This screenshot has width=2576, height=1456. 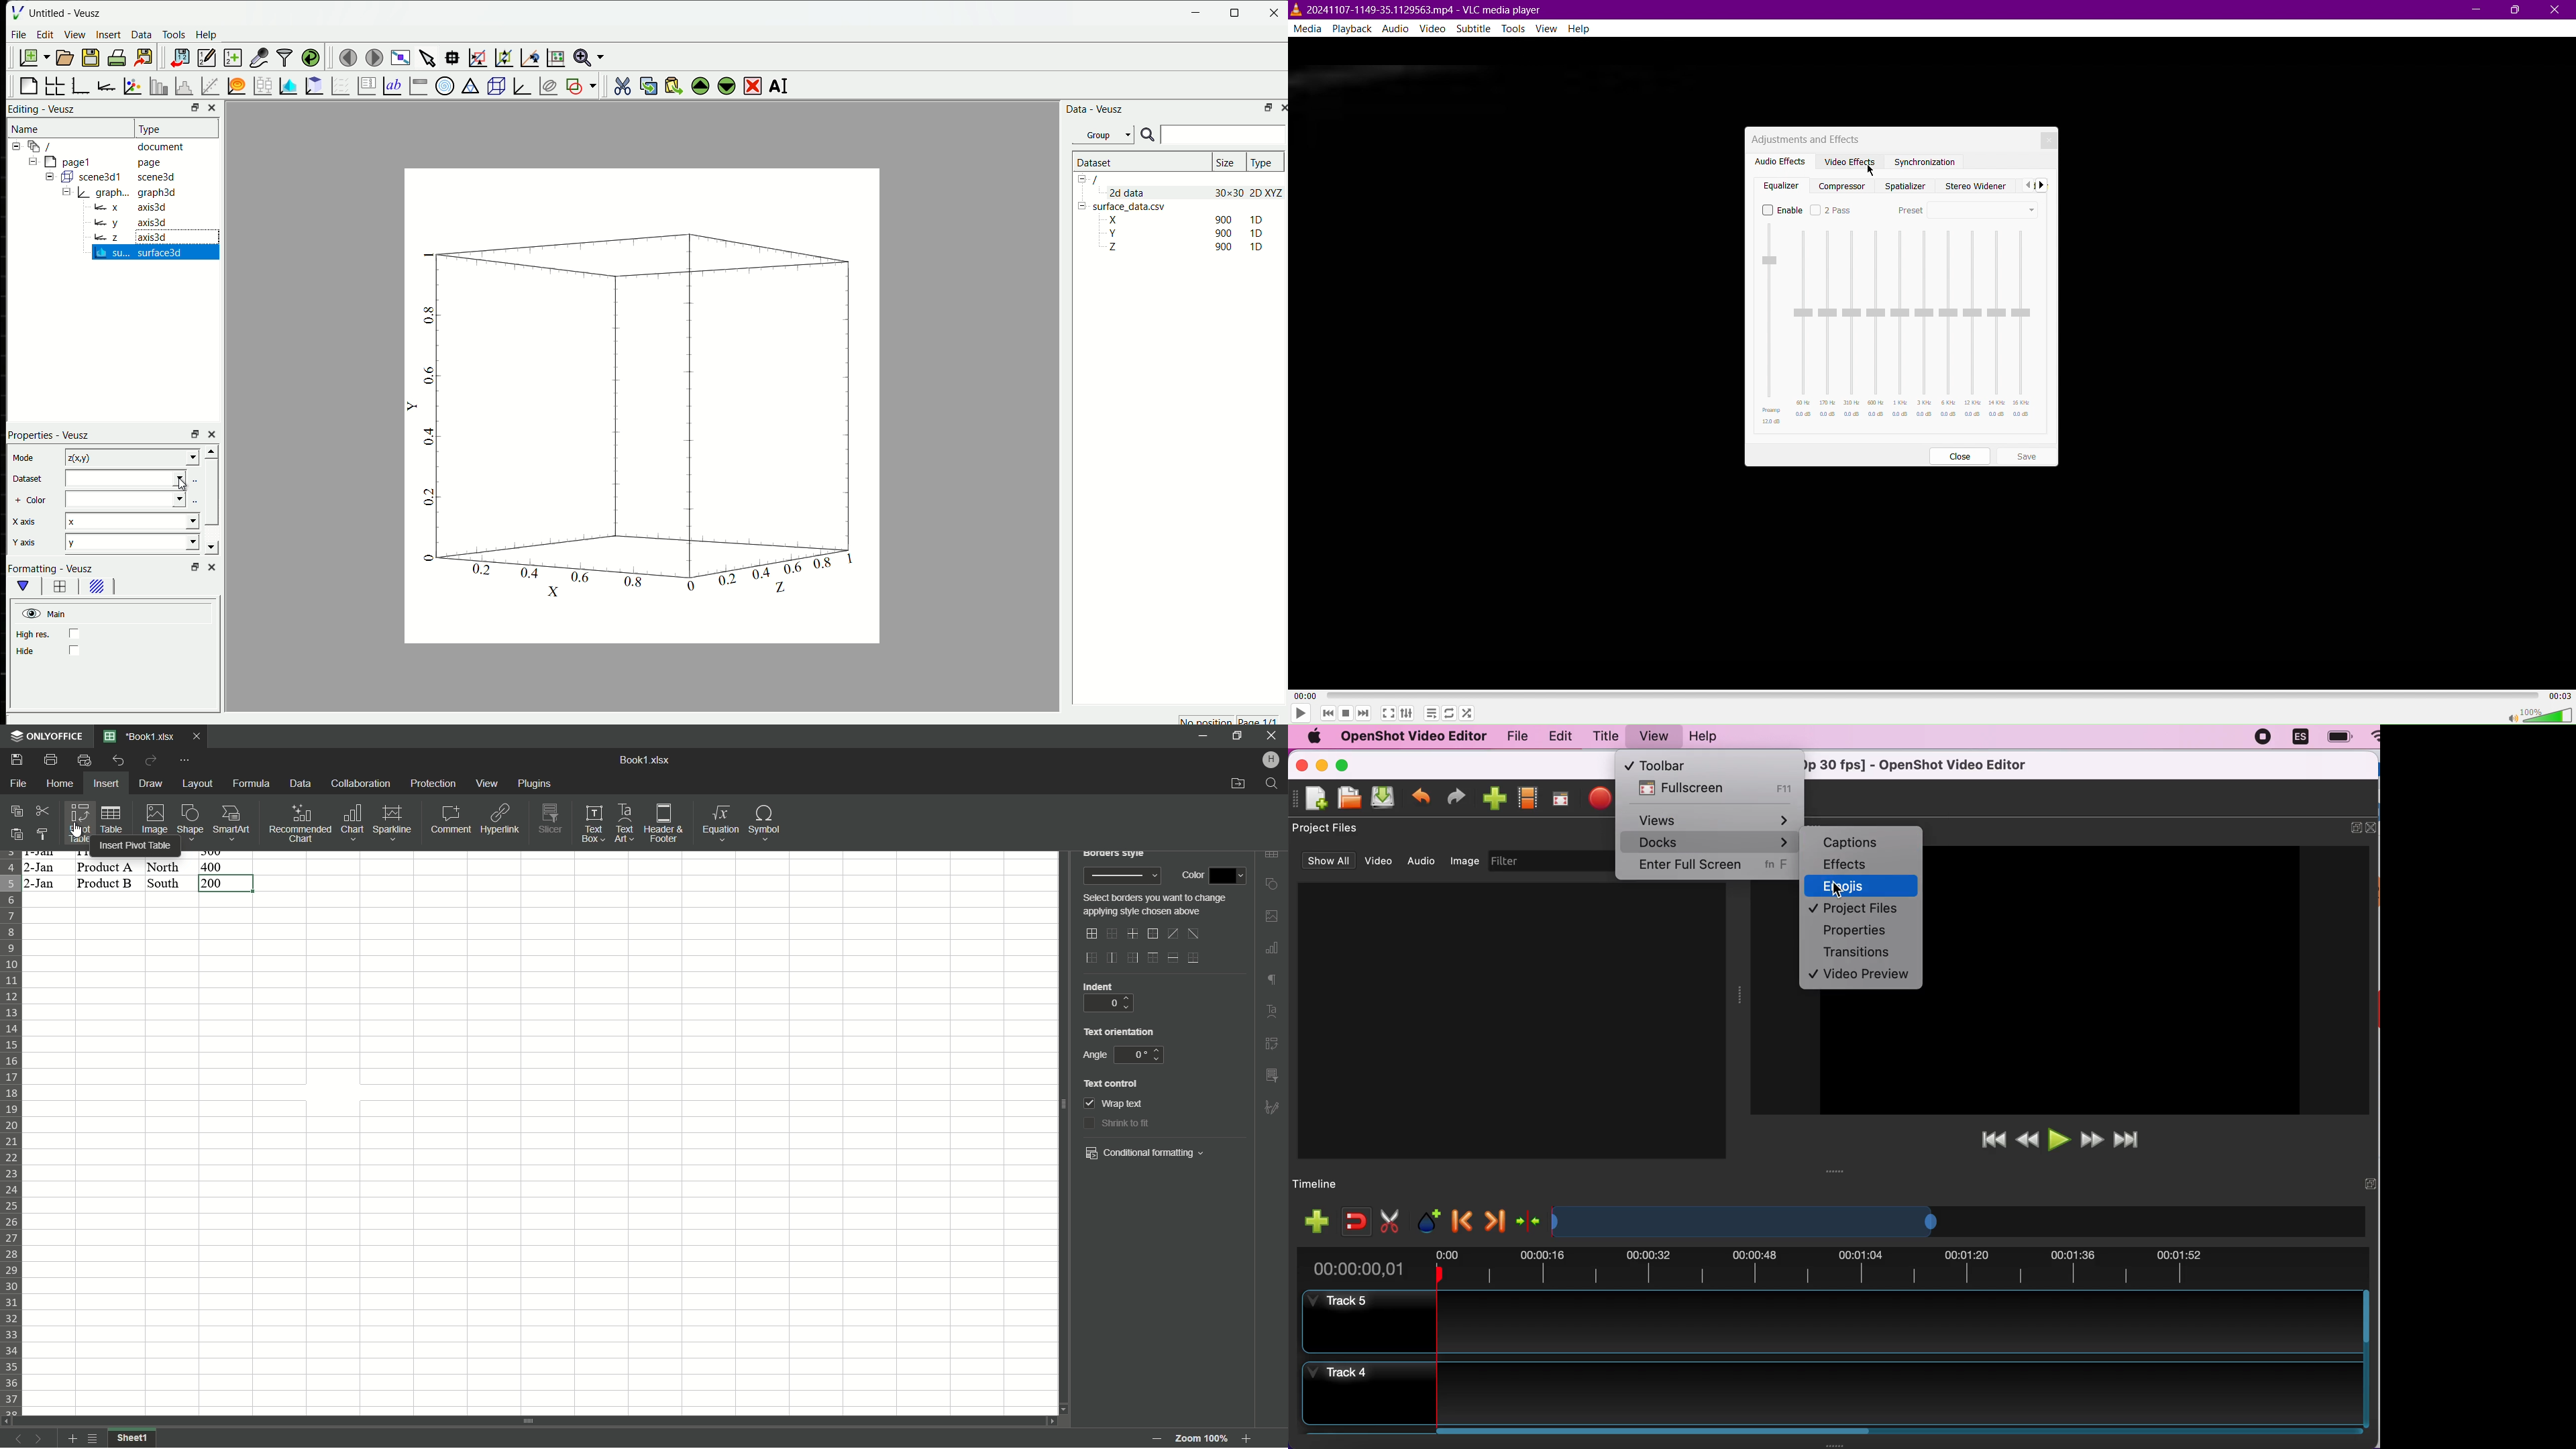 What do you see at coordinates (1364, 714) in the screenshot?
I see `Skip Forward` at bounding box center [1364, 714].